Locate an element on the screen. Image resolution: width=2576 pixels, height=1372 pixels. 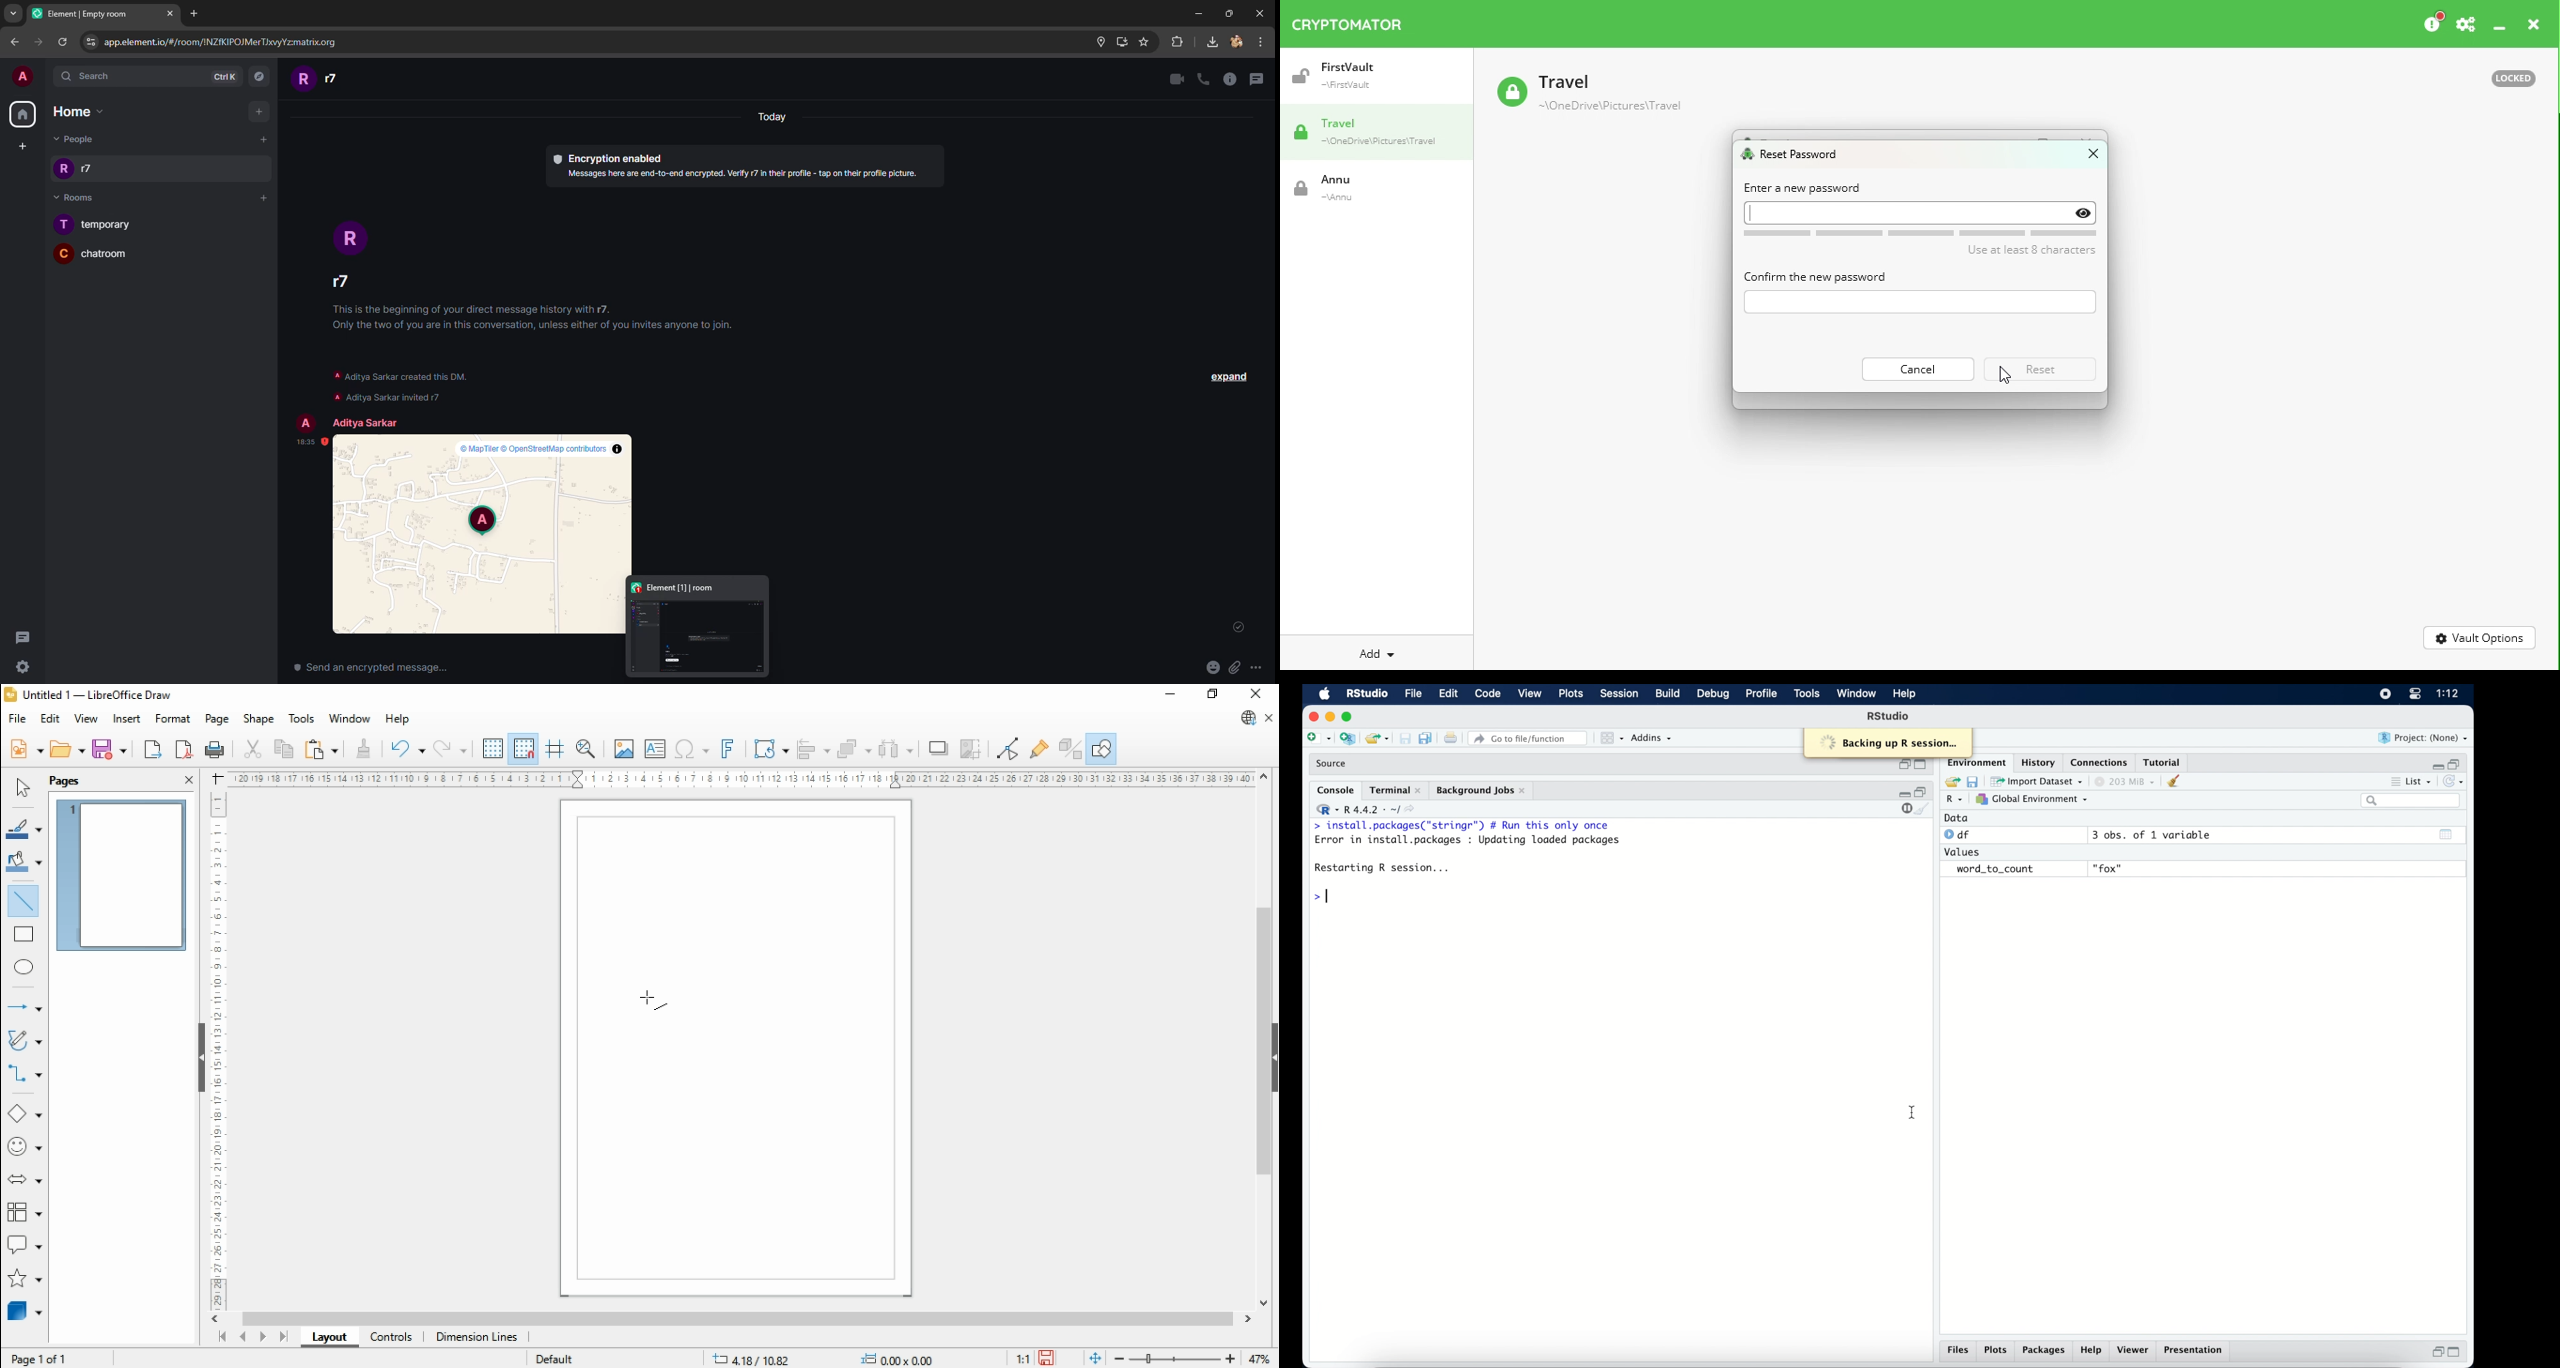
insert fontwork text is located at coordinates (729, 750).